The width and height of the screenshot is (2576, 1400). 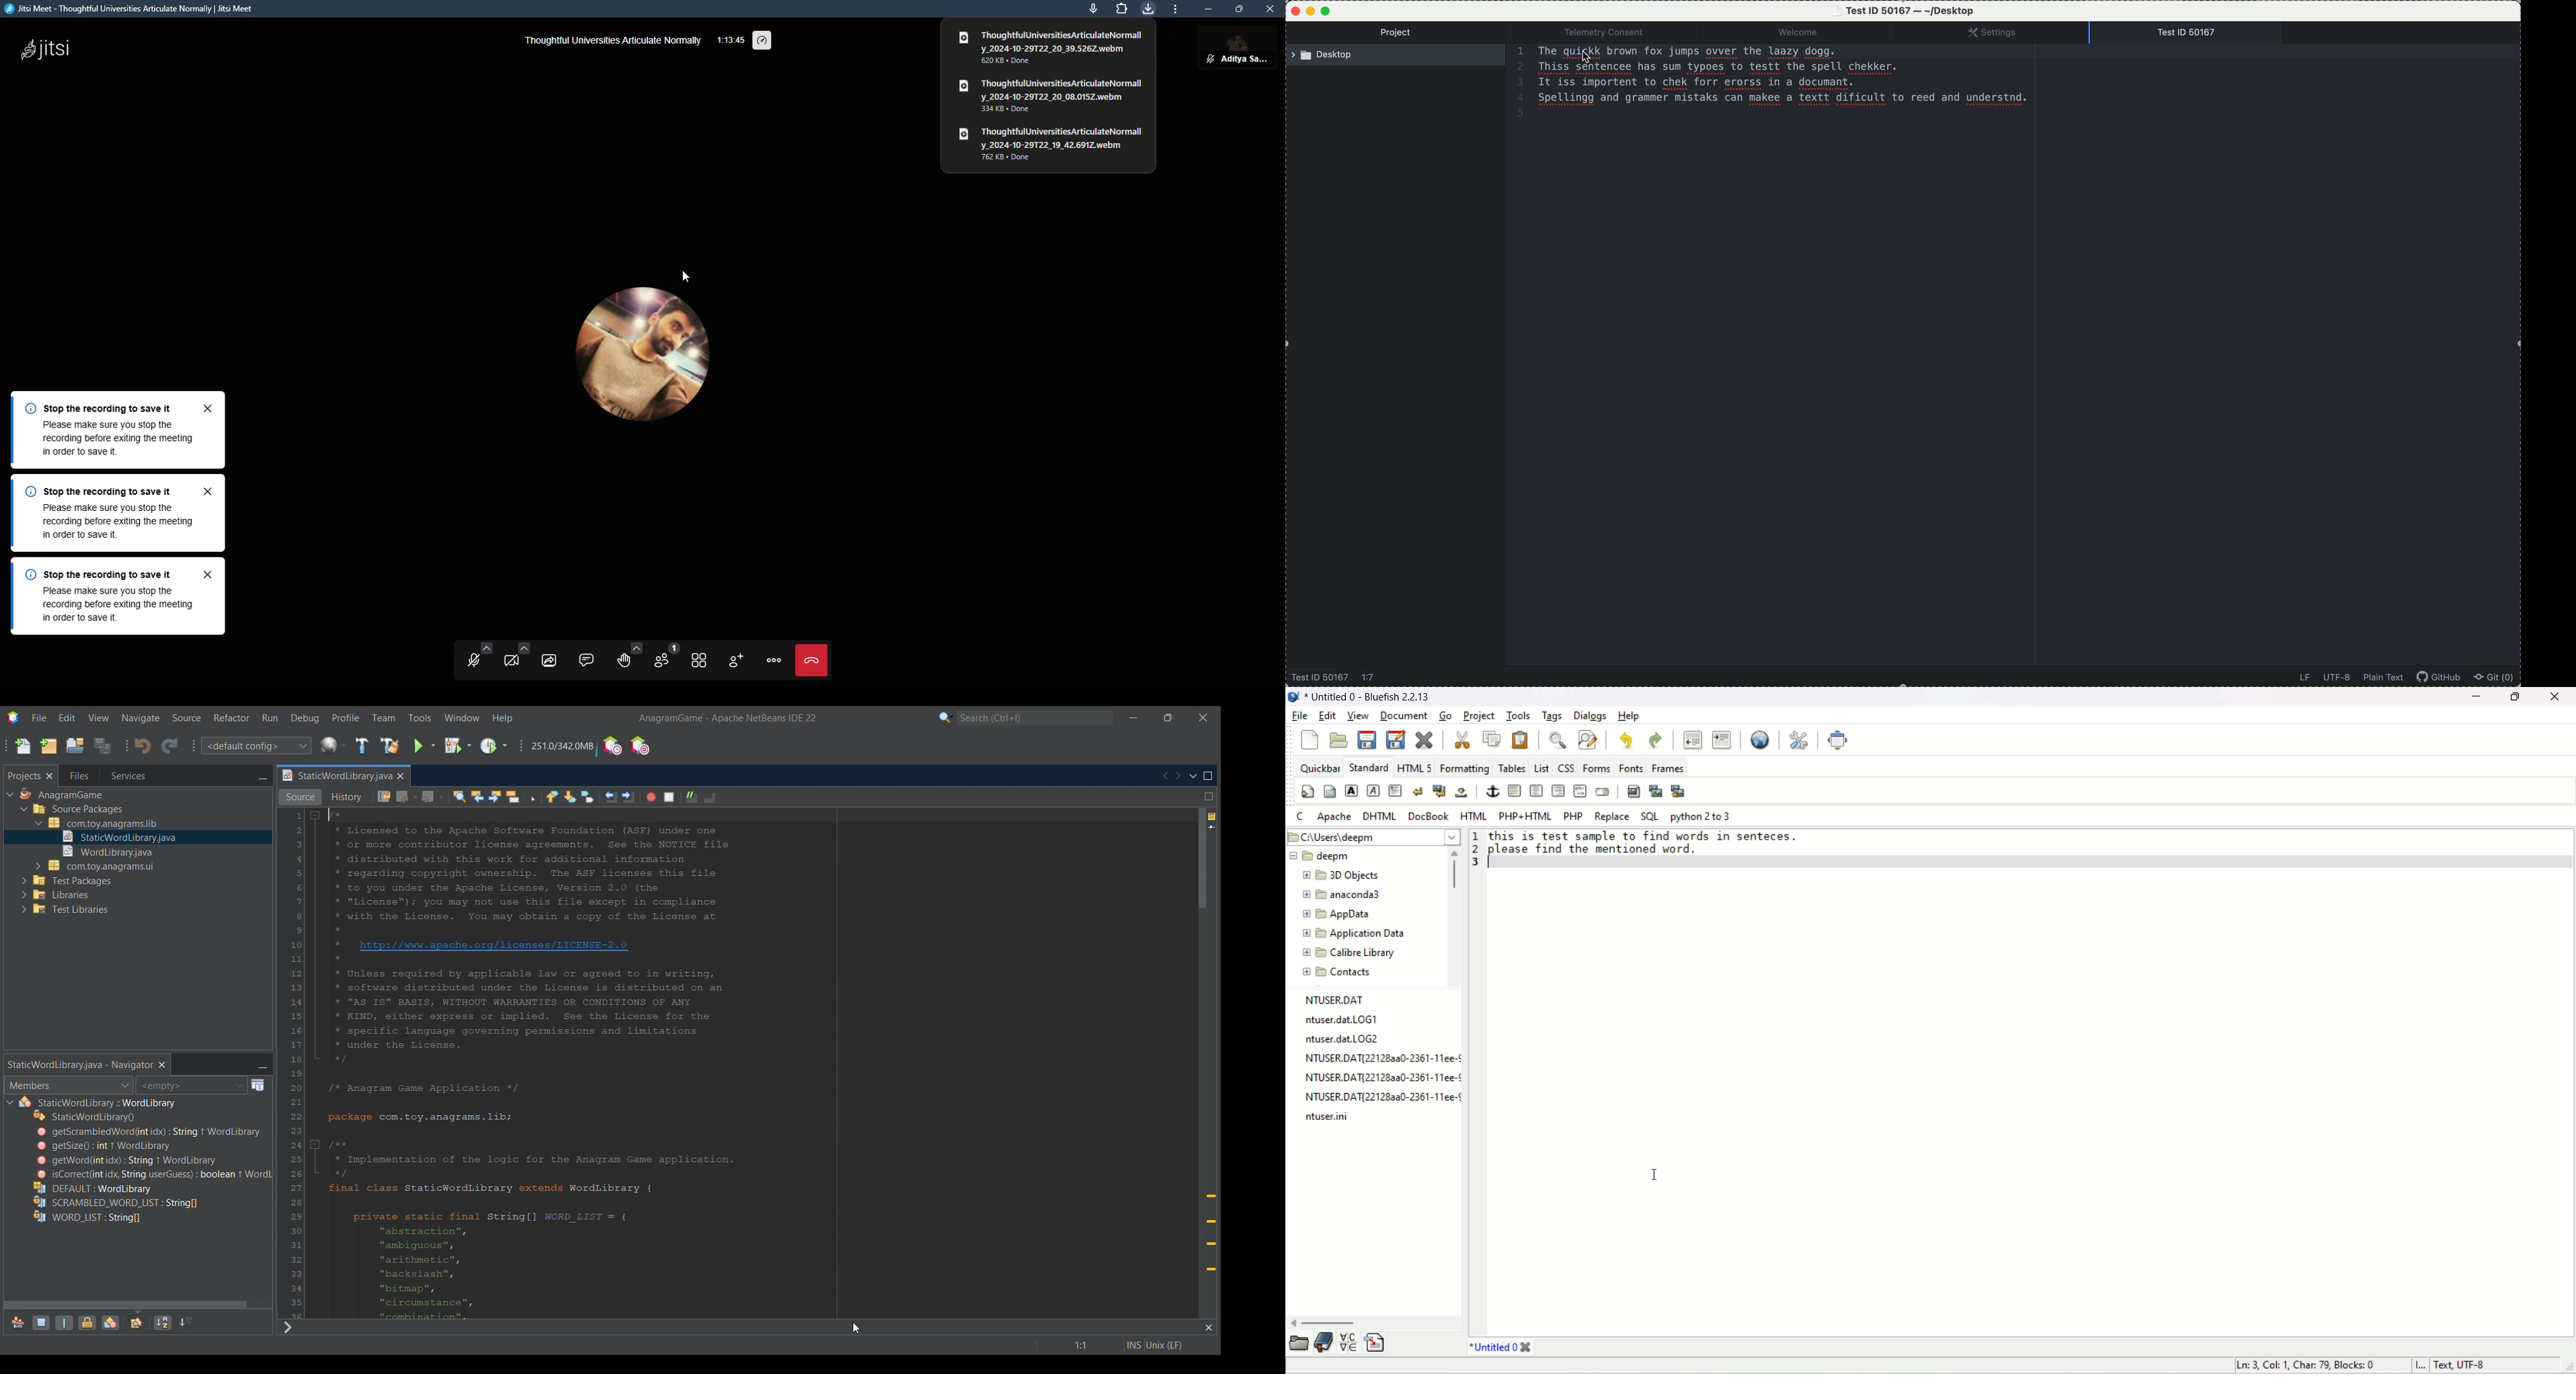 I want to click on ntuser.dat.LOG2, so click(x=1344, y=1040).